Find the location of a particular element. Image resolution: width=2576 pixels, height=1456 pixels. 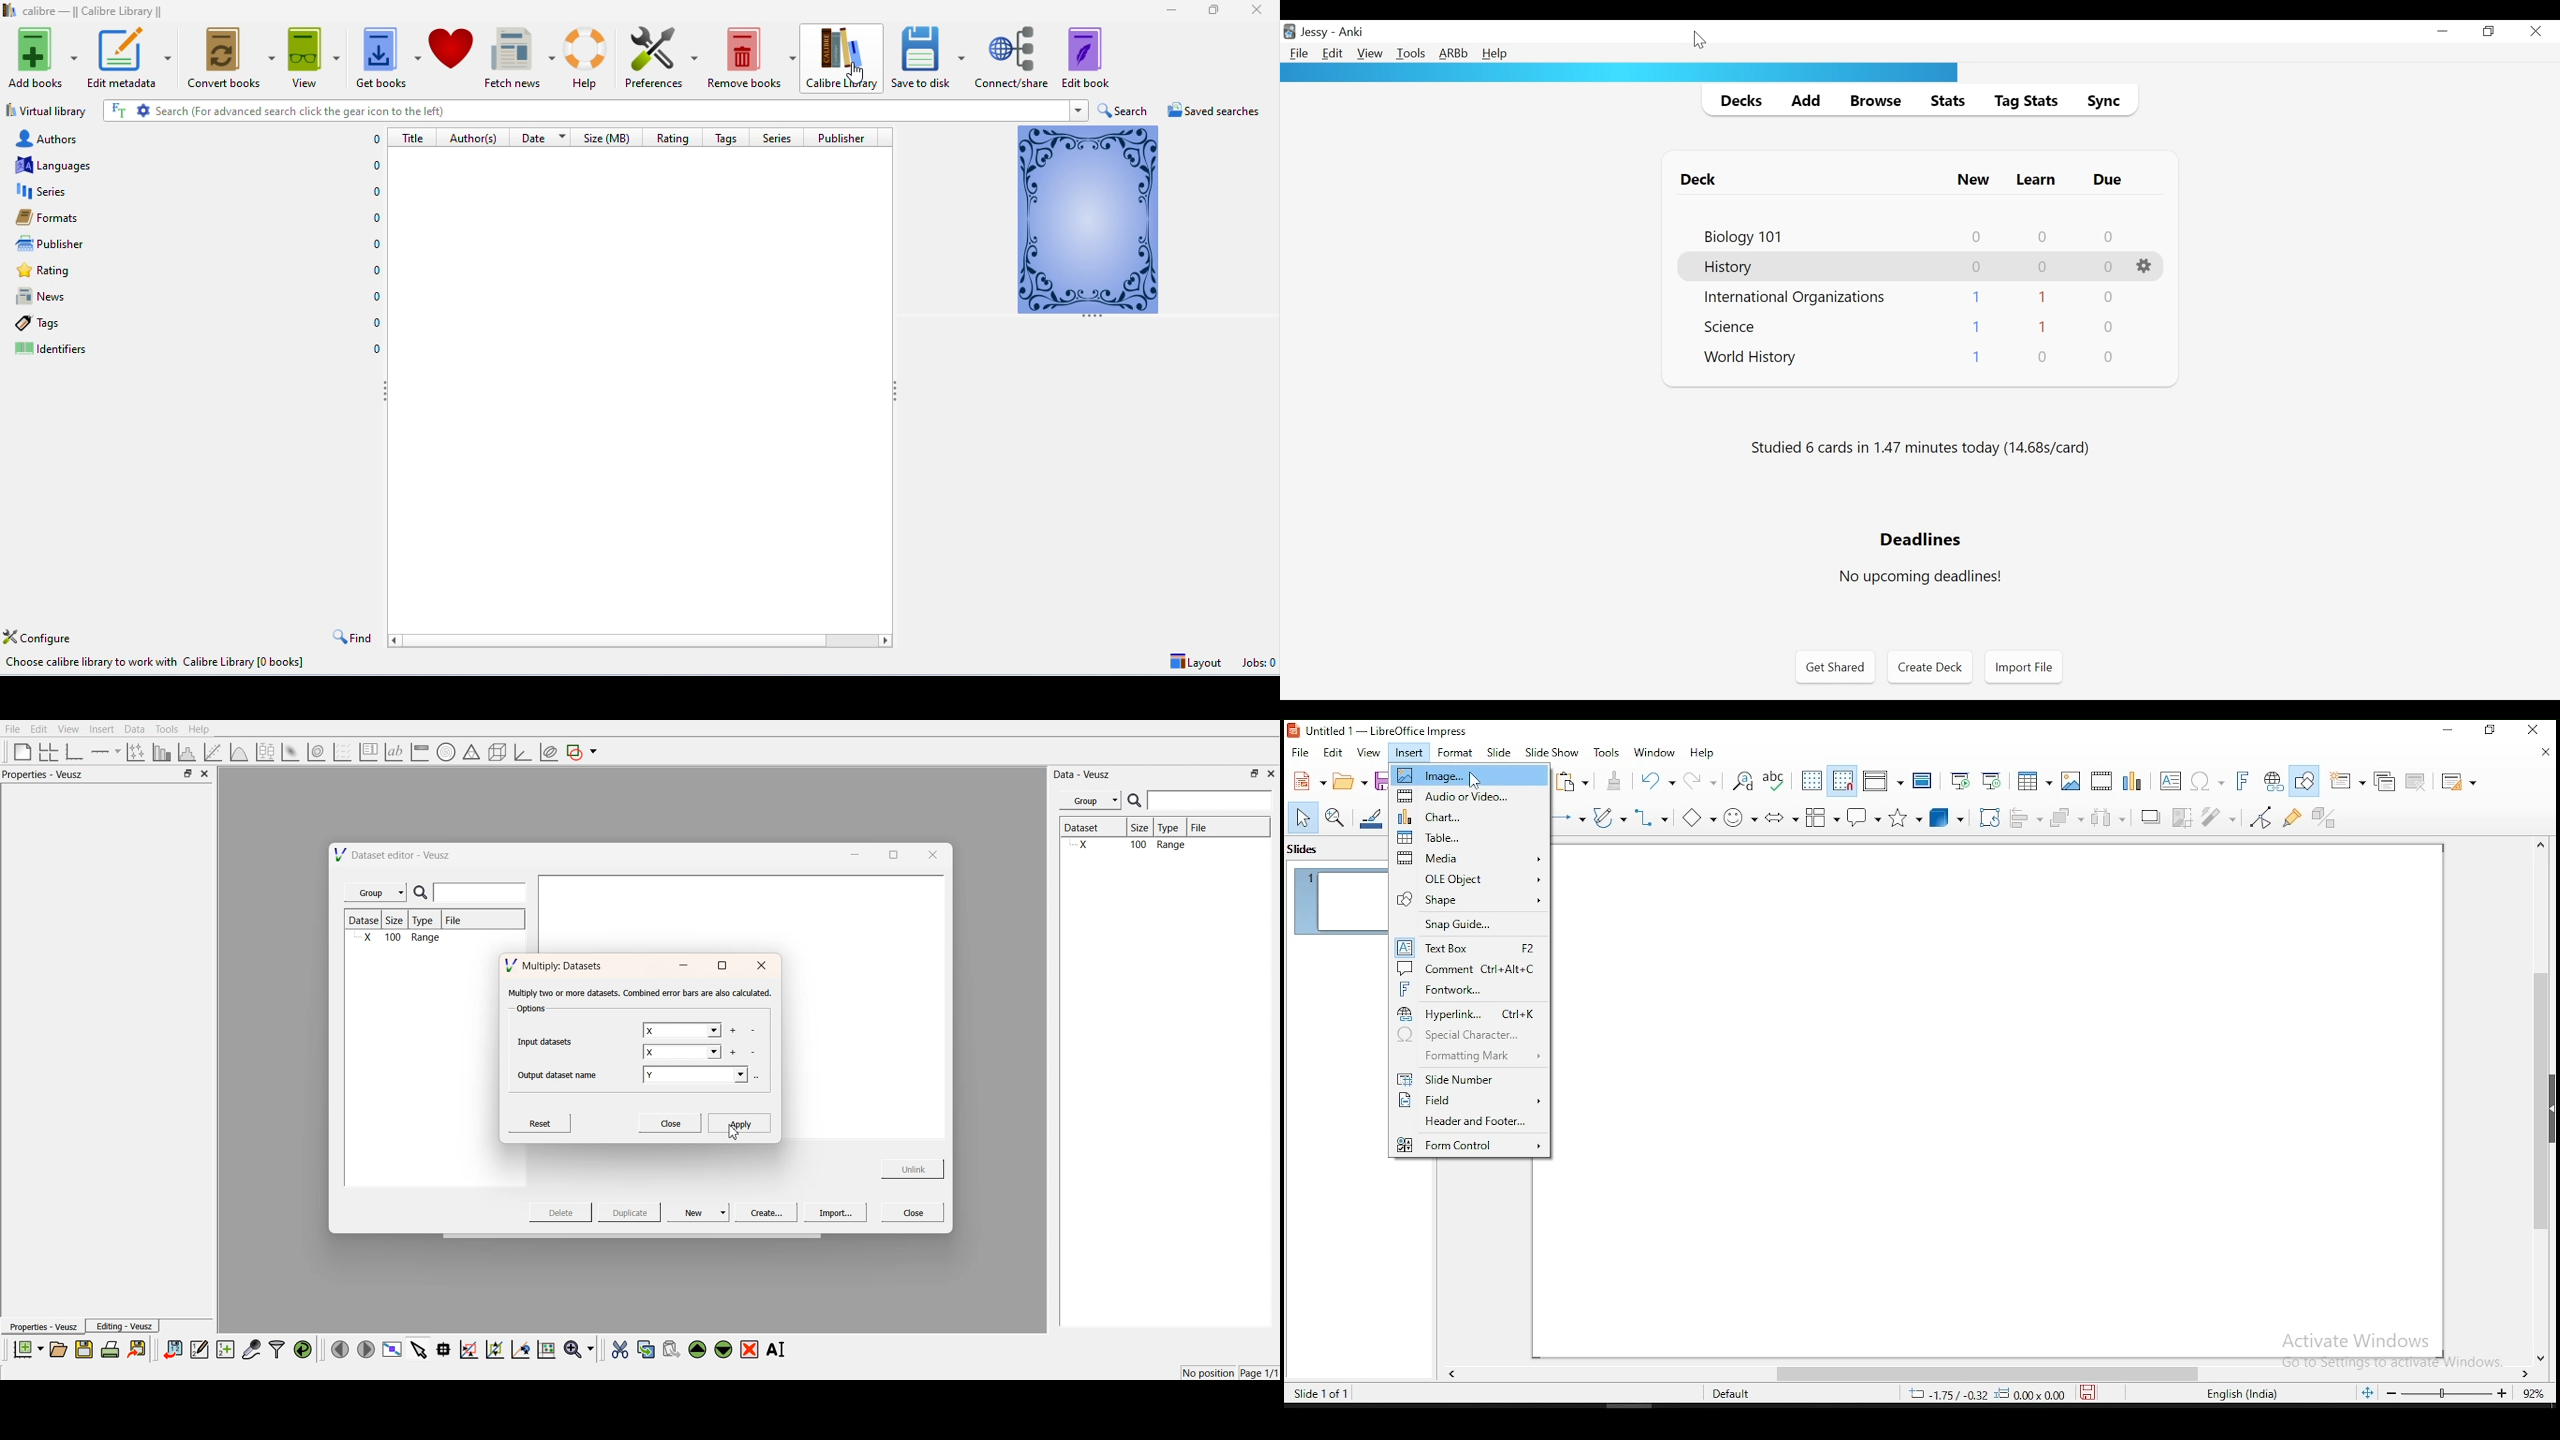

View is located at coordinates (1369, 54).